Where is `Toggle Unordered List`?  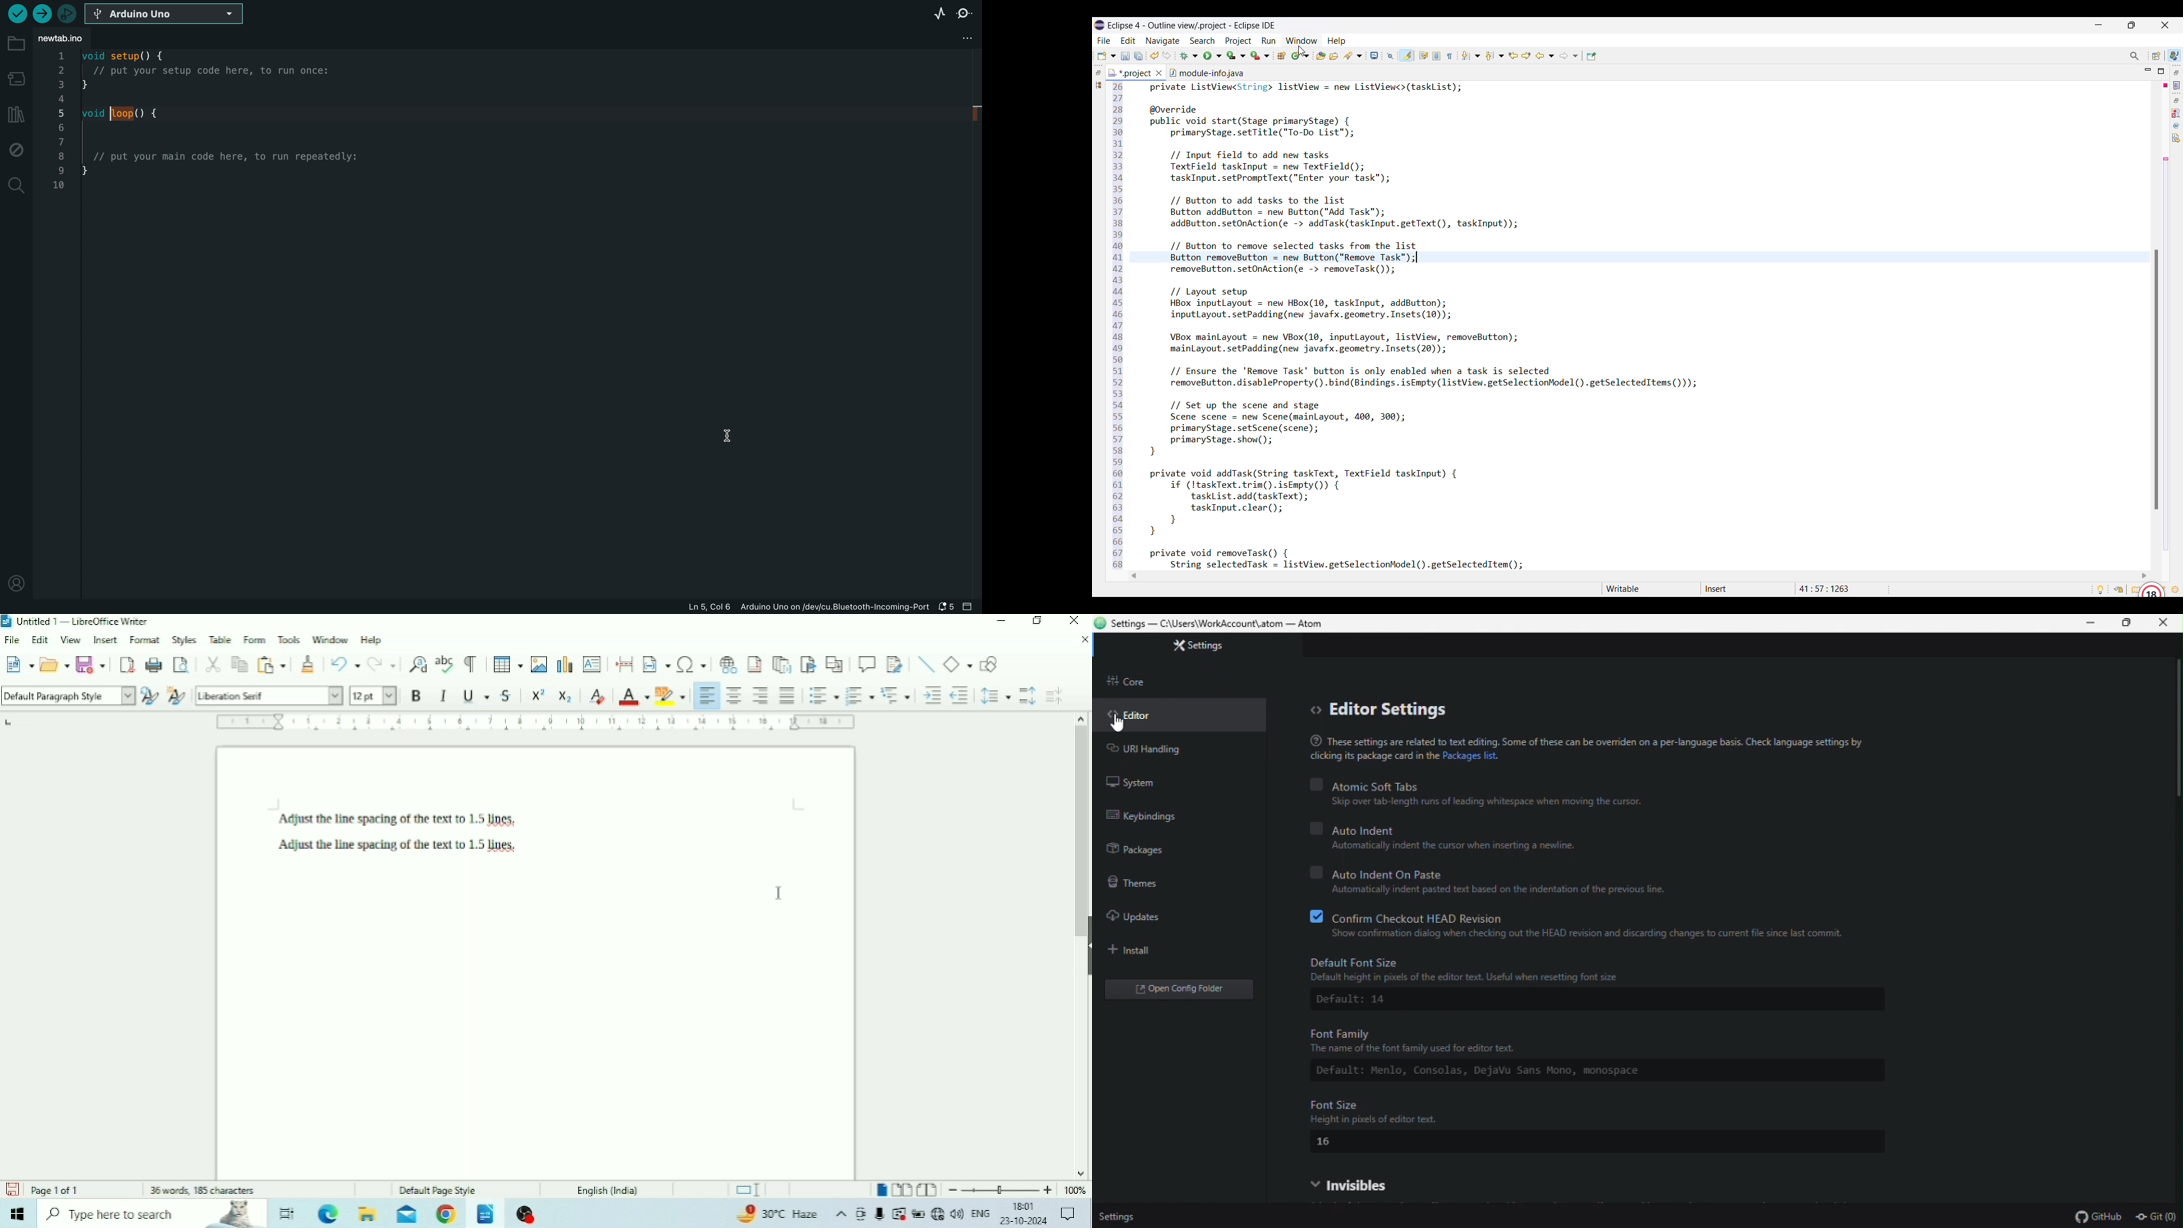 Toggle Unordered List is located at coordinates (822, 693).